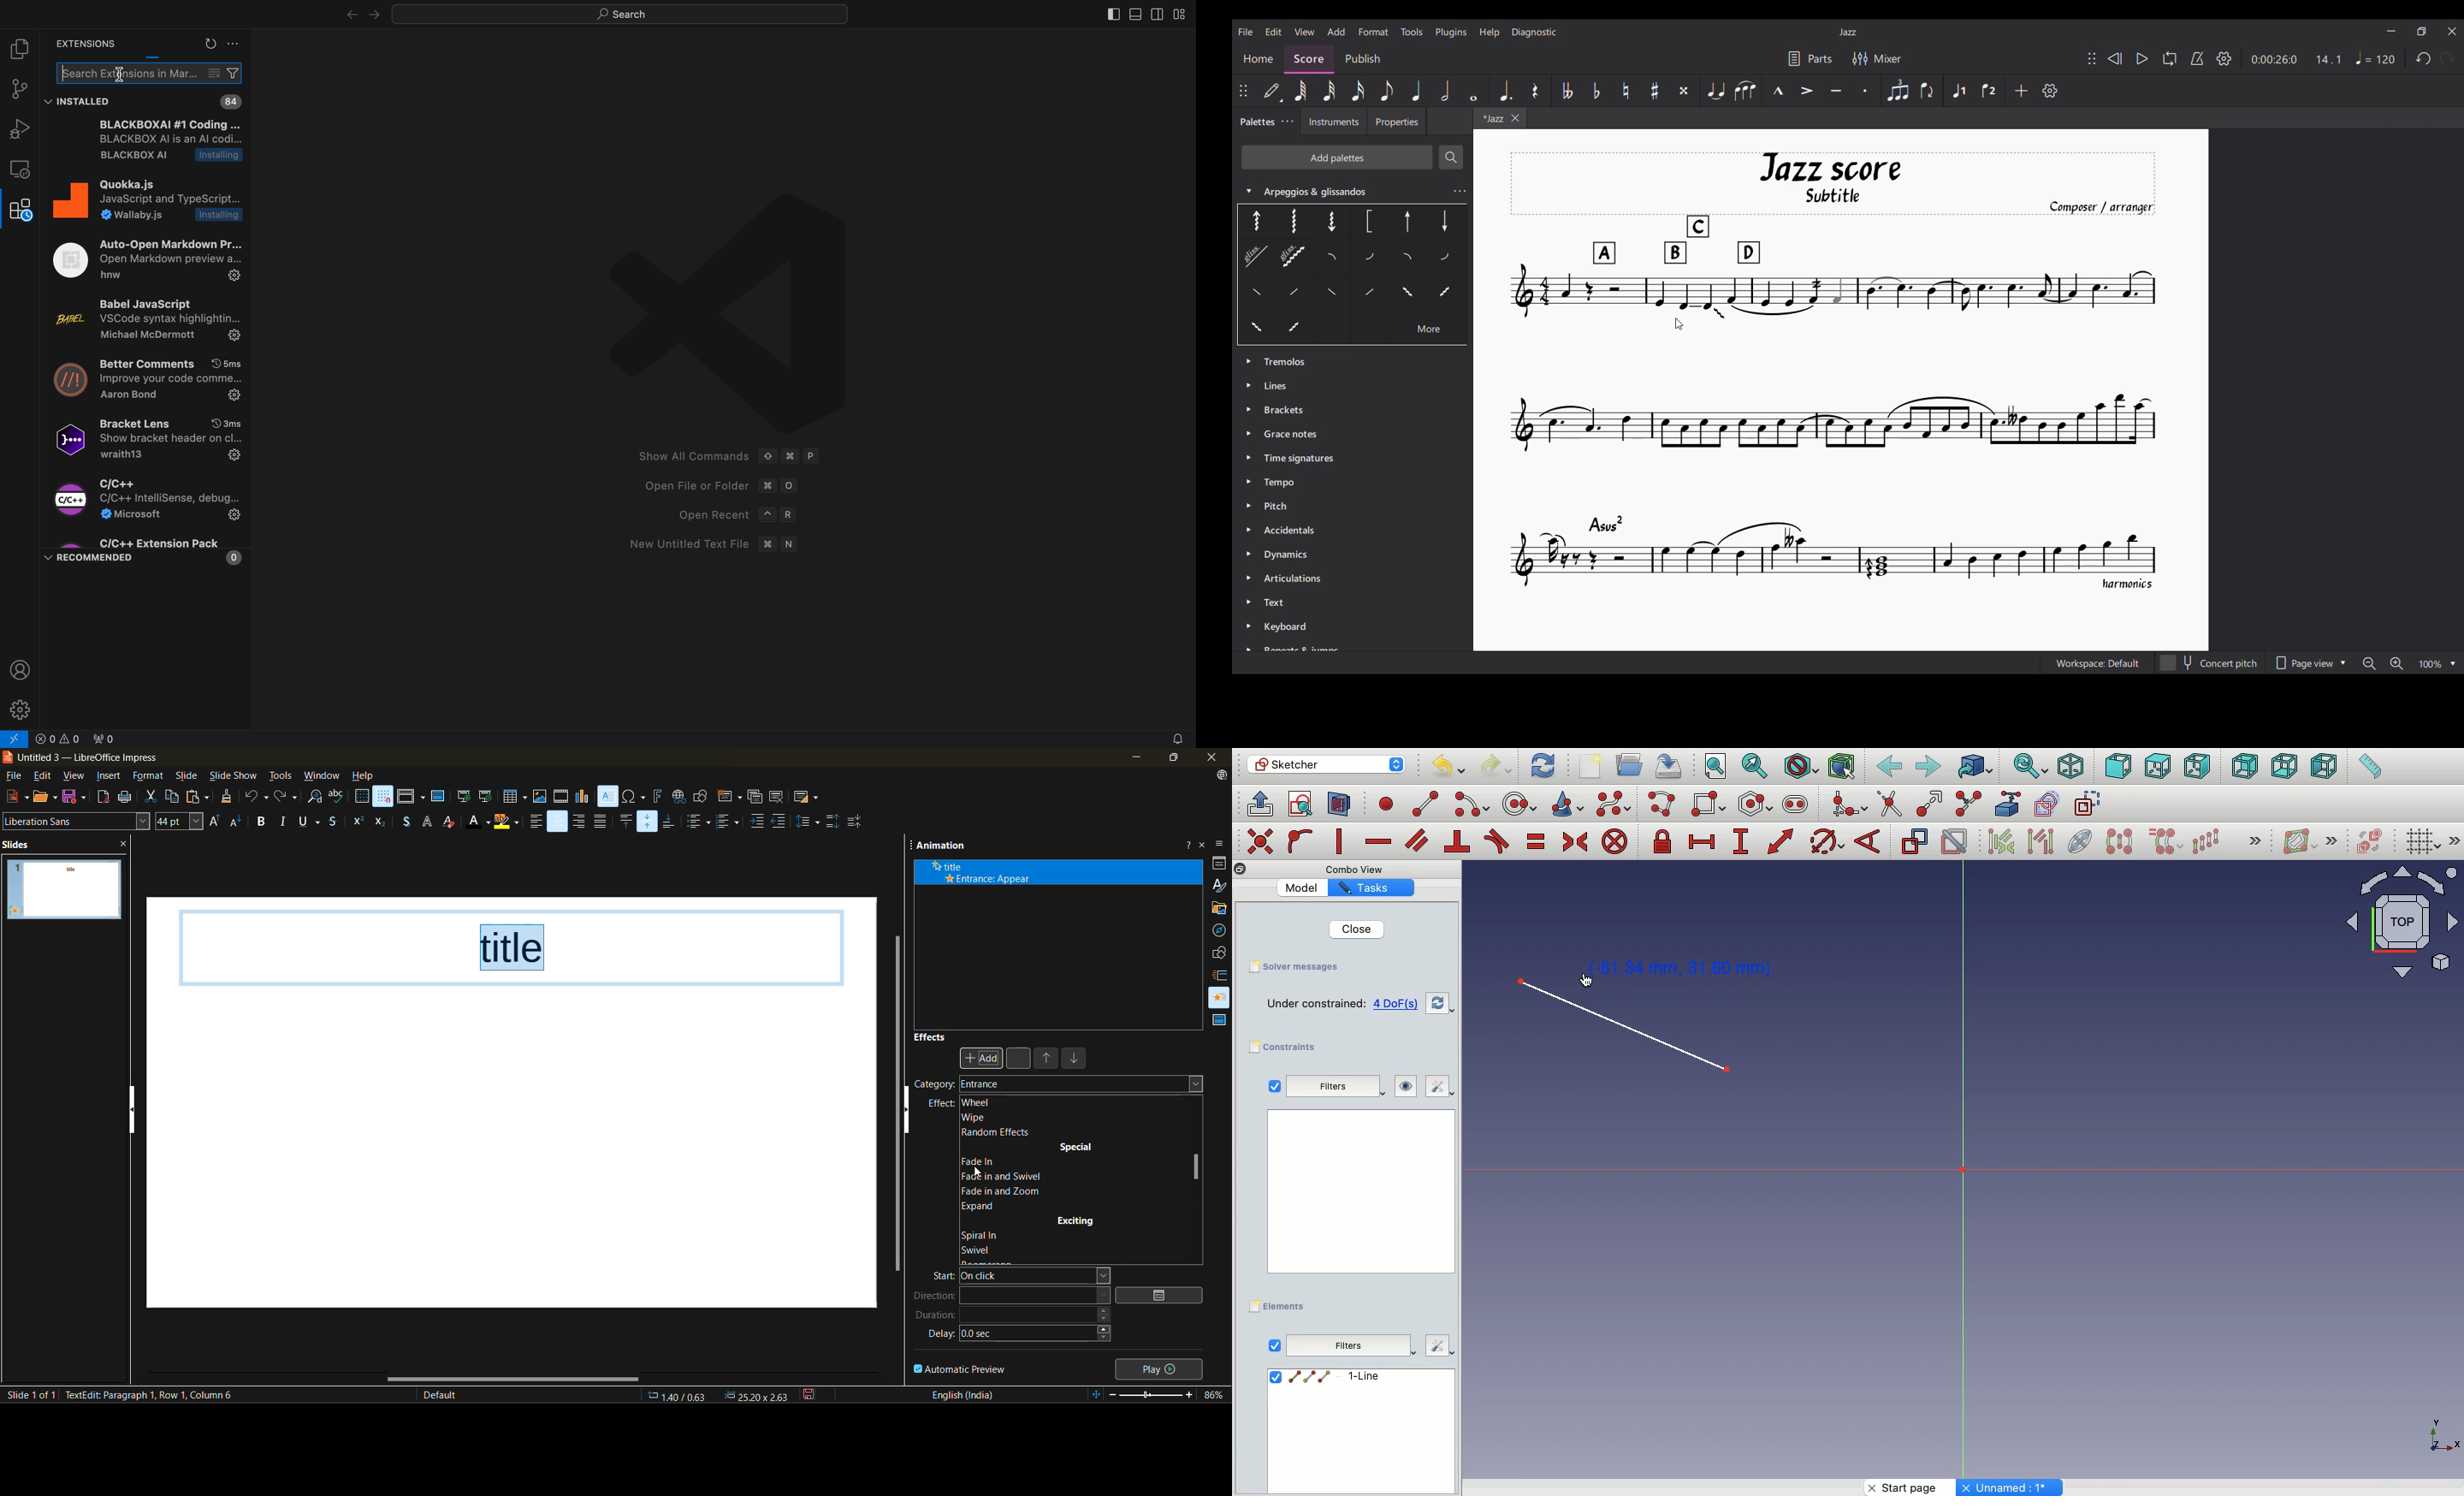  What do you see at coordinates (1497, 841) in the screenshot?
I see `Constrain tangent` at bounding box center [1497, 841].